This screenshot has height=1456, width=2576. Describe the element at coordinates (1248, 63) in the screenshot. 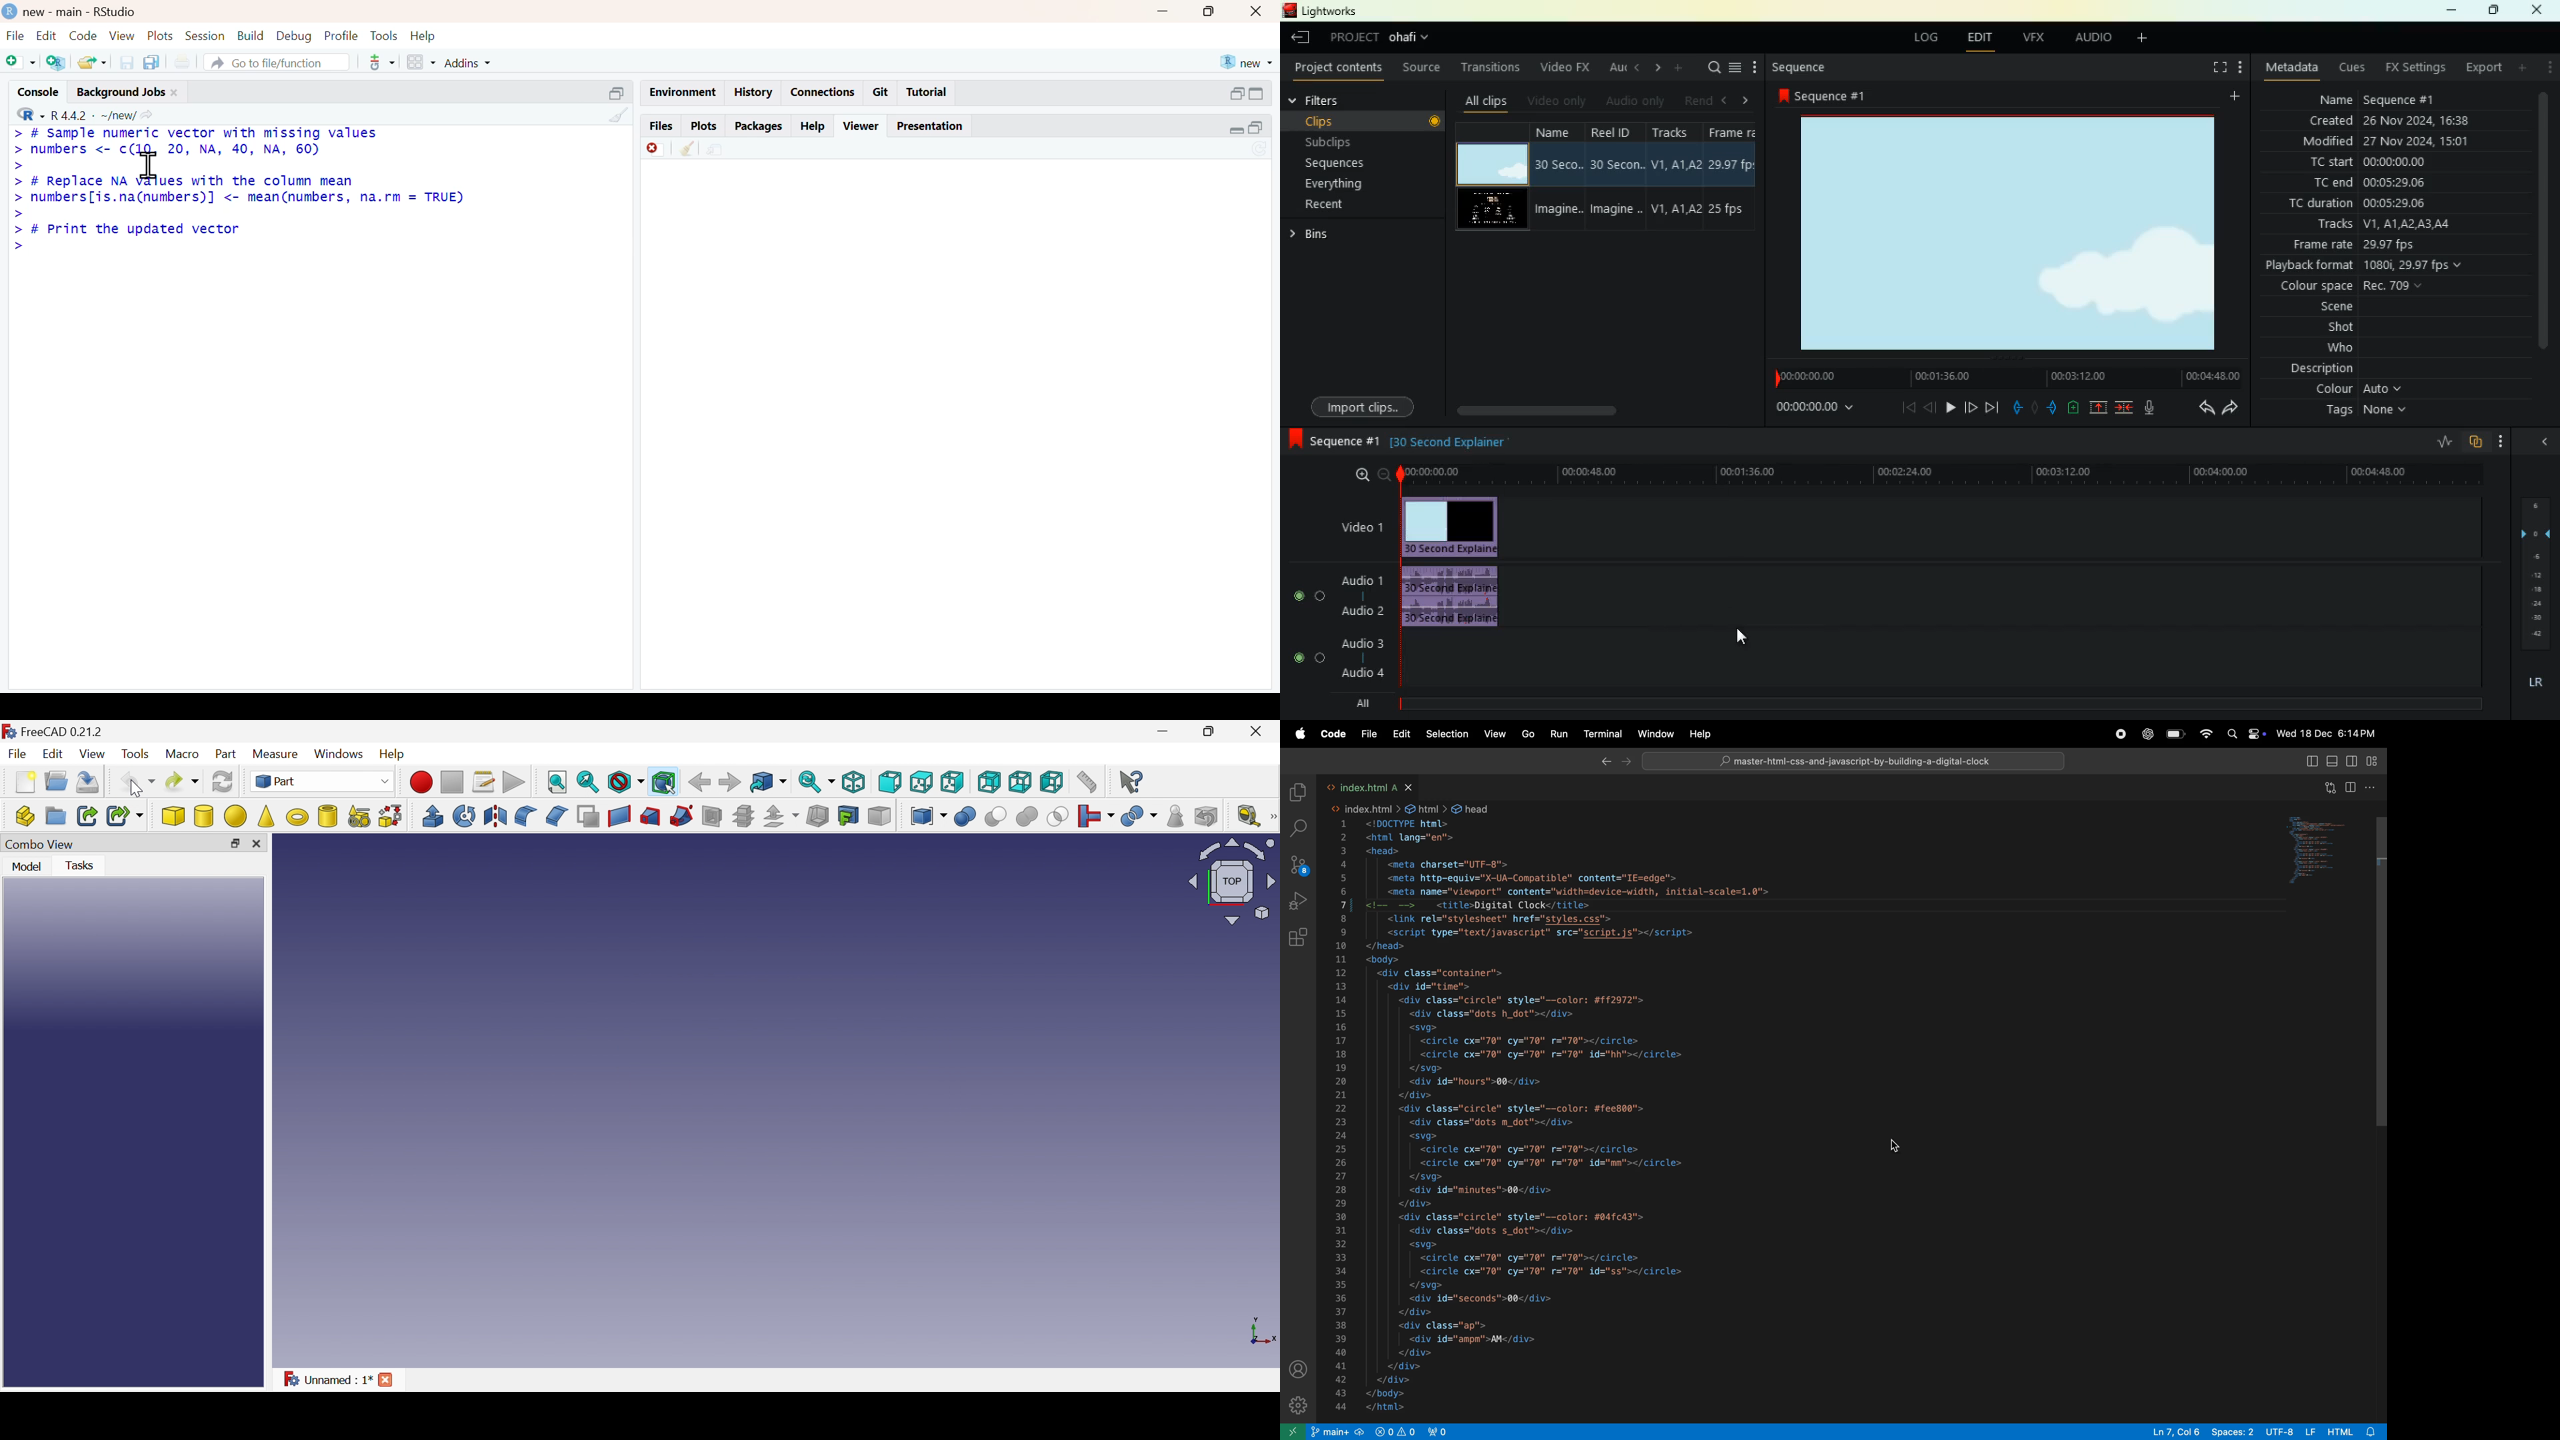

I see `new` at that location.